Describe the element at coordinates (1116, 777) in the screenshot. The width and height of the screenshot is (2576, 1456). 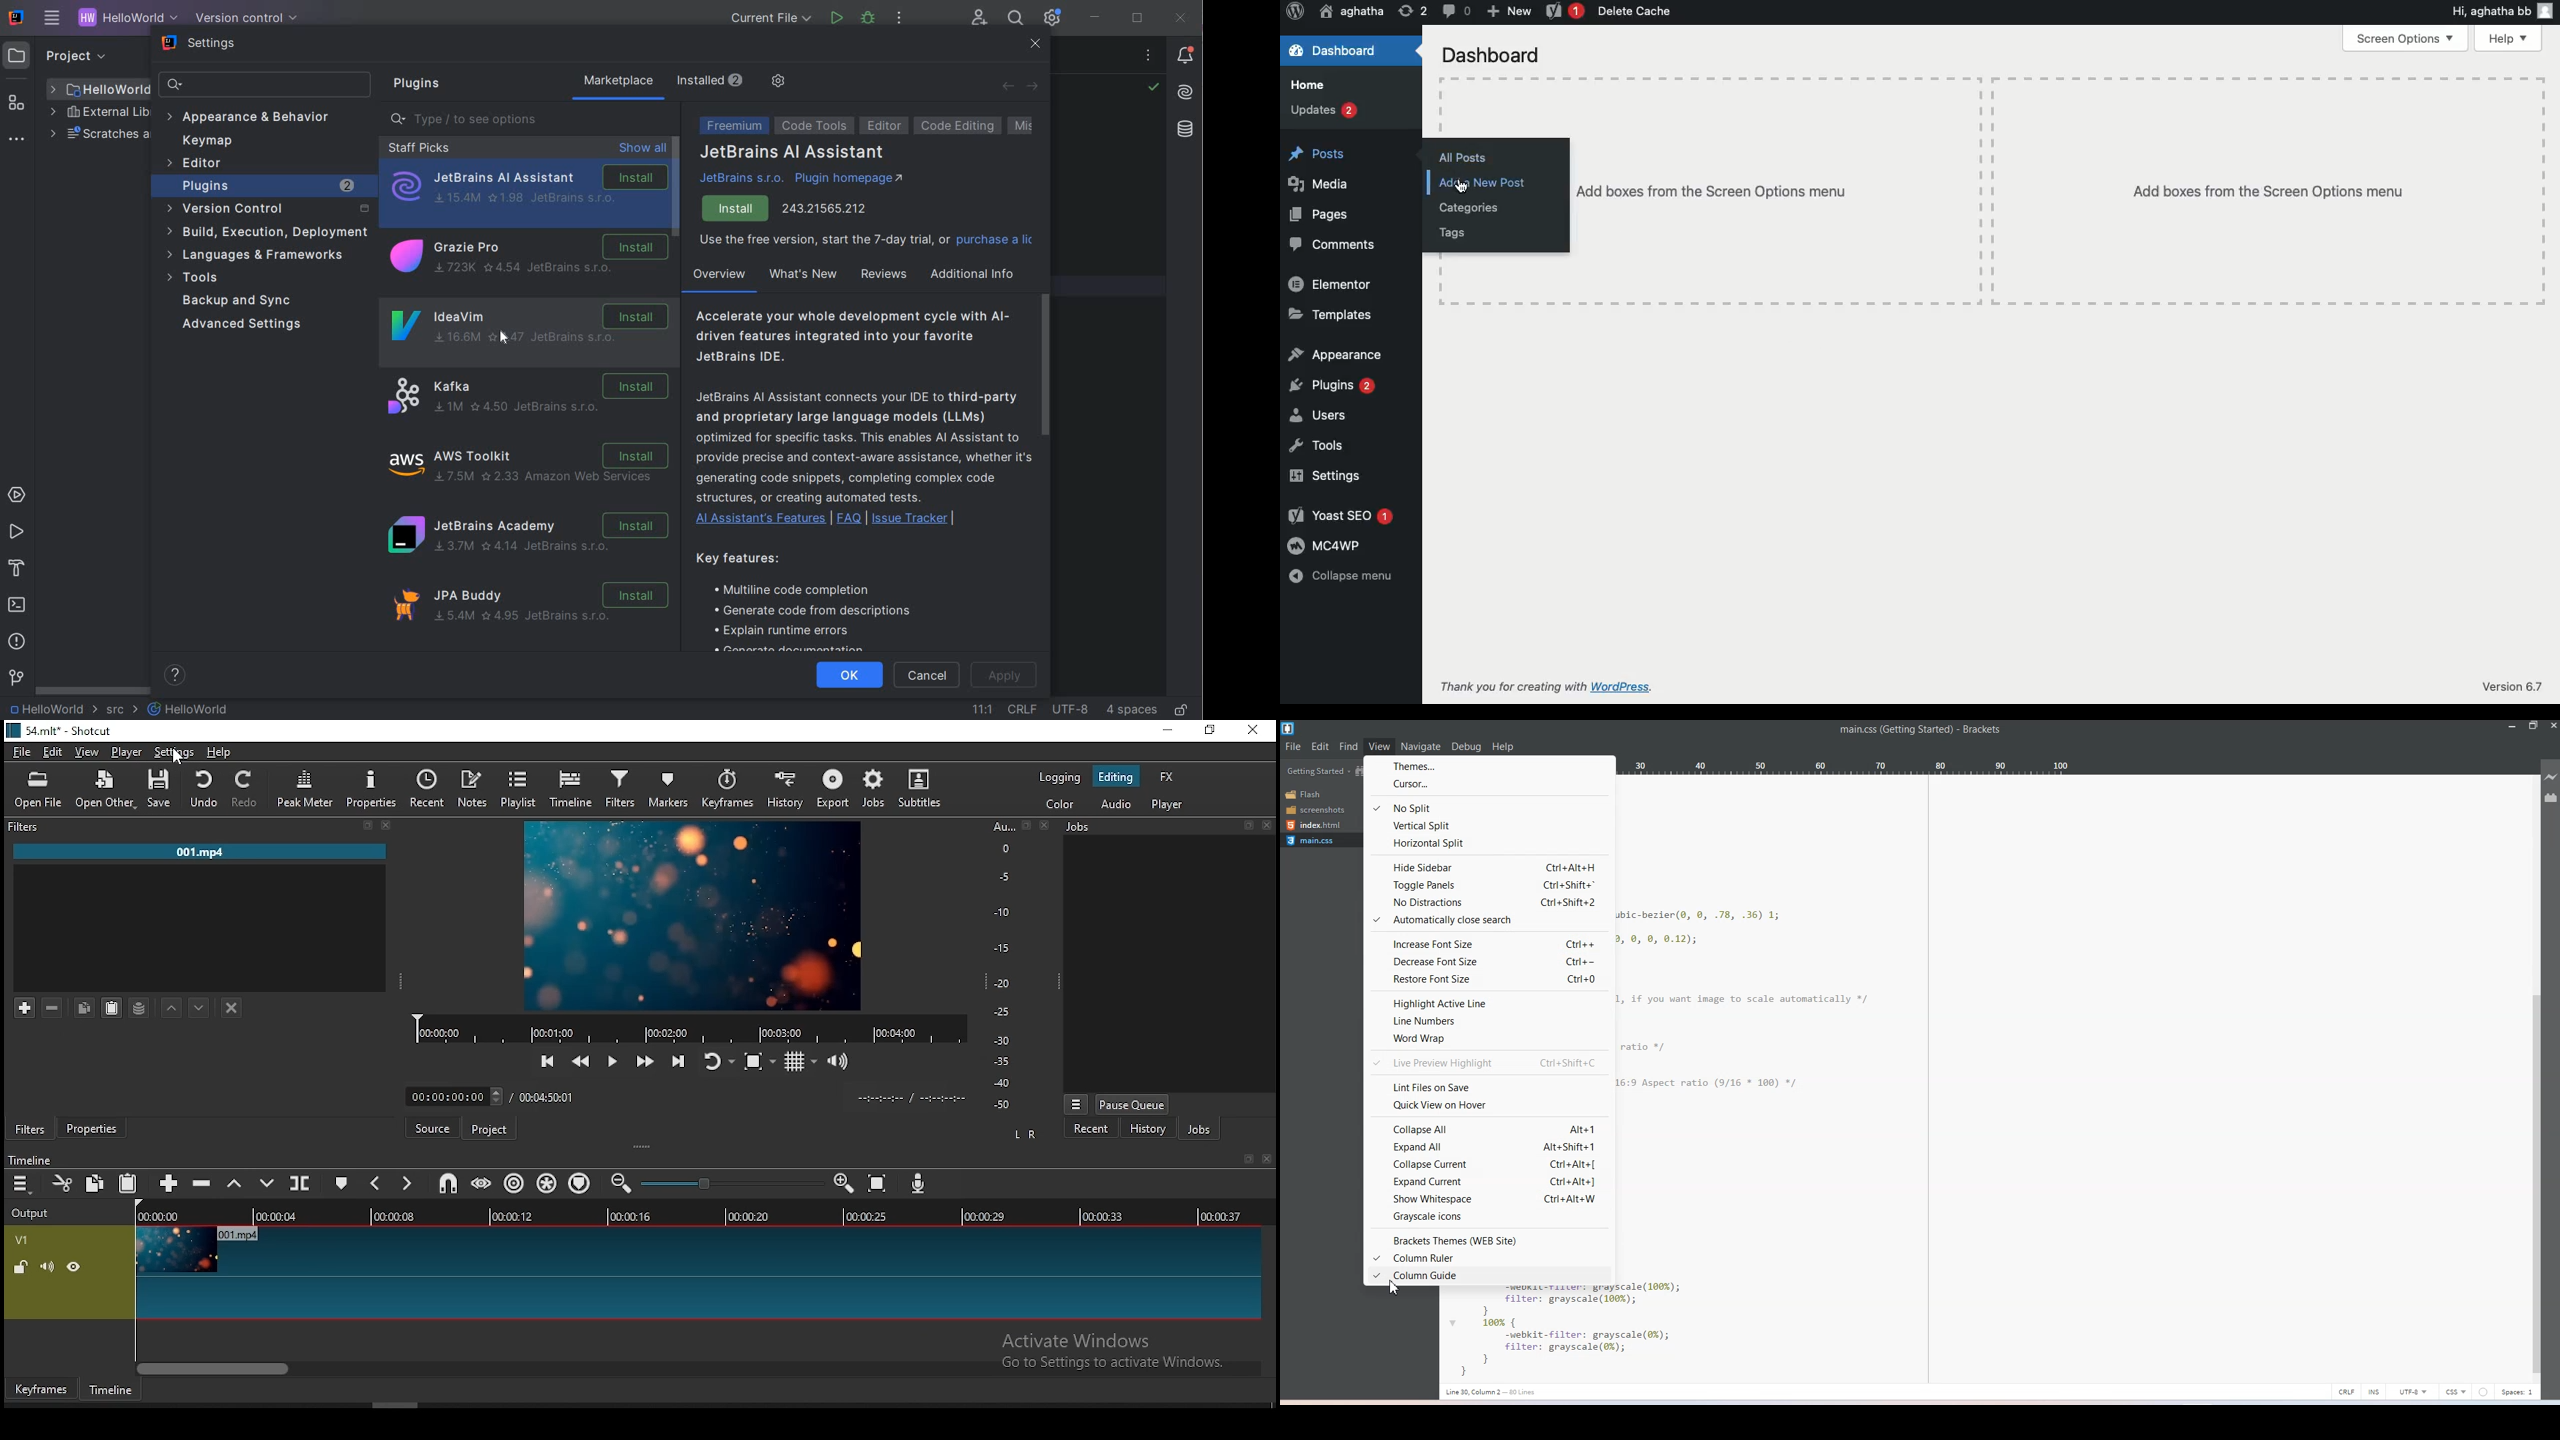
I see `editing` at that location.